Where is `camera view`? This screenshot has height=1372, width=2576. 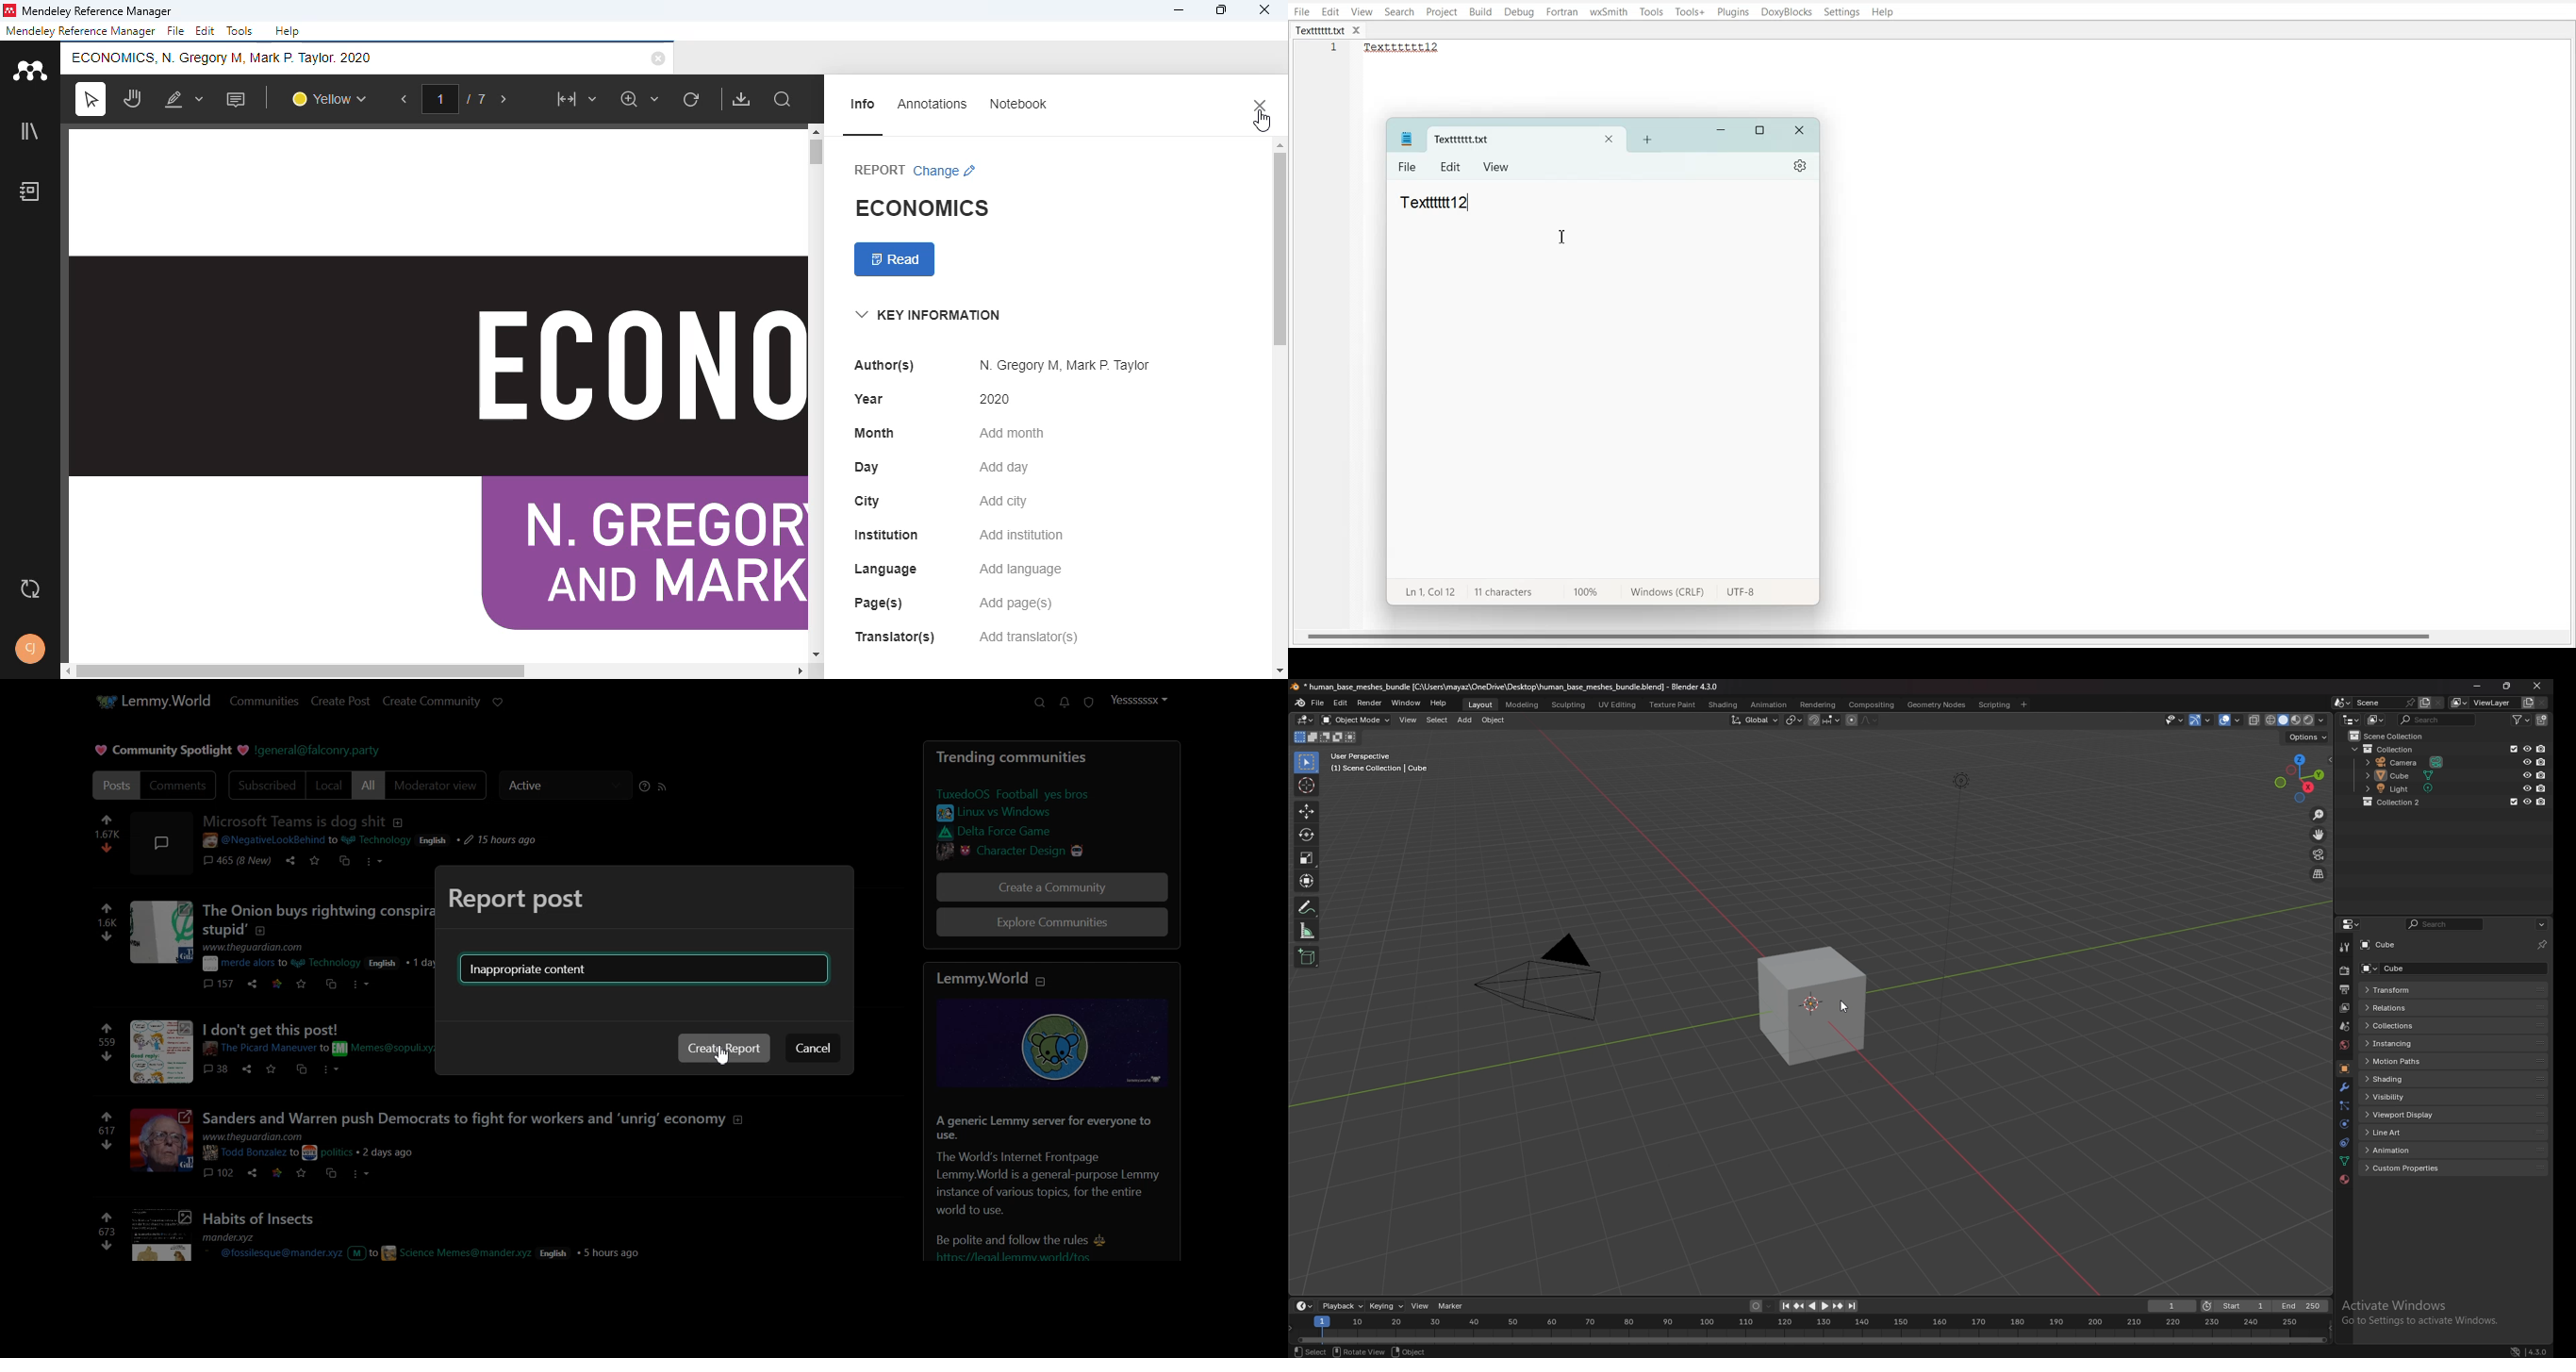 camera view is located at coordinates (2318, 854).